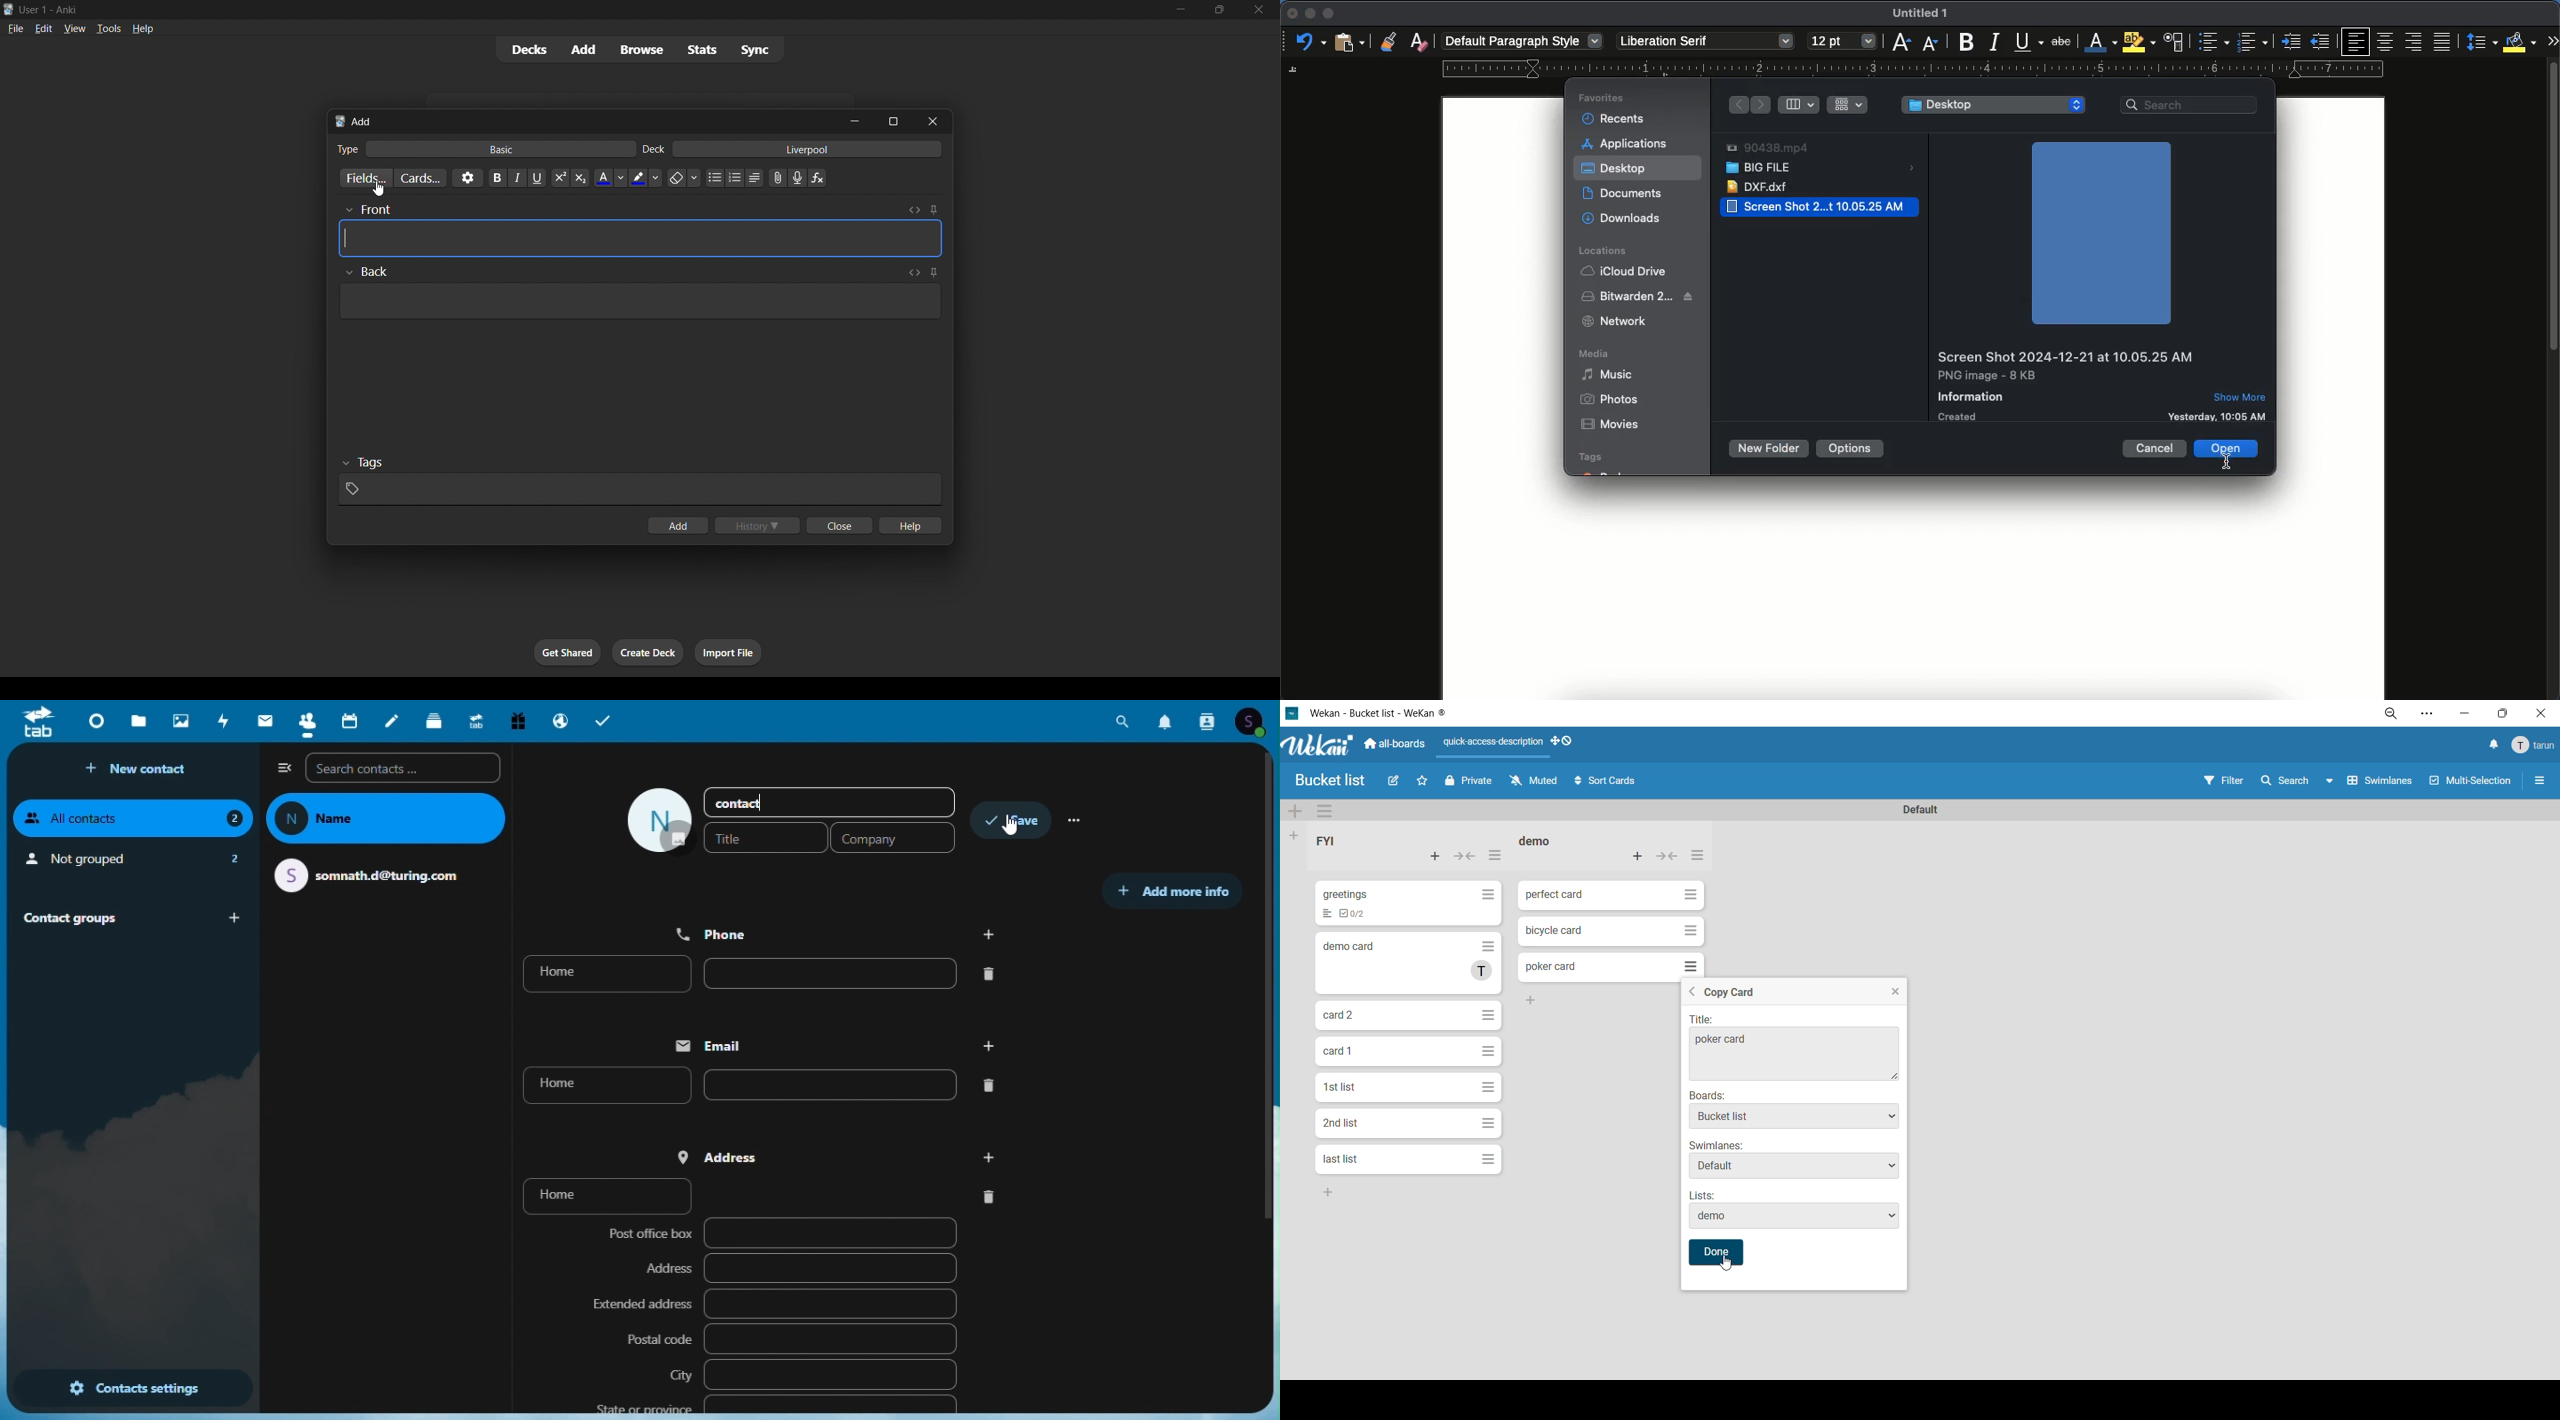  Describe the element at coordinates (641, 239) in the screenshot. I see `card font input` at that location.